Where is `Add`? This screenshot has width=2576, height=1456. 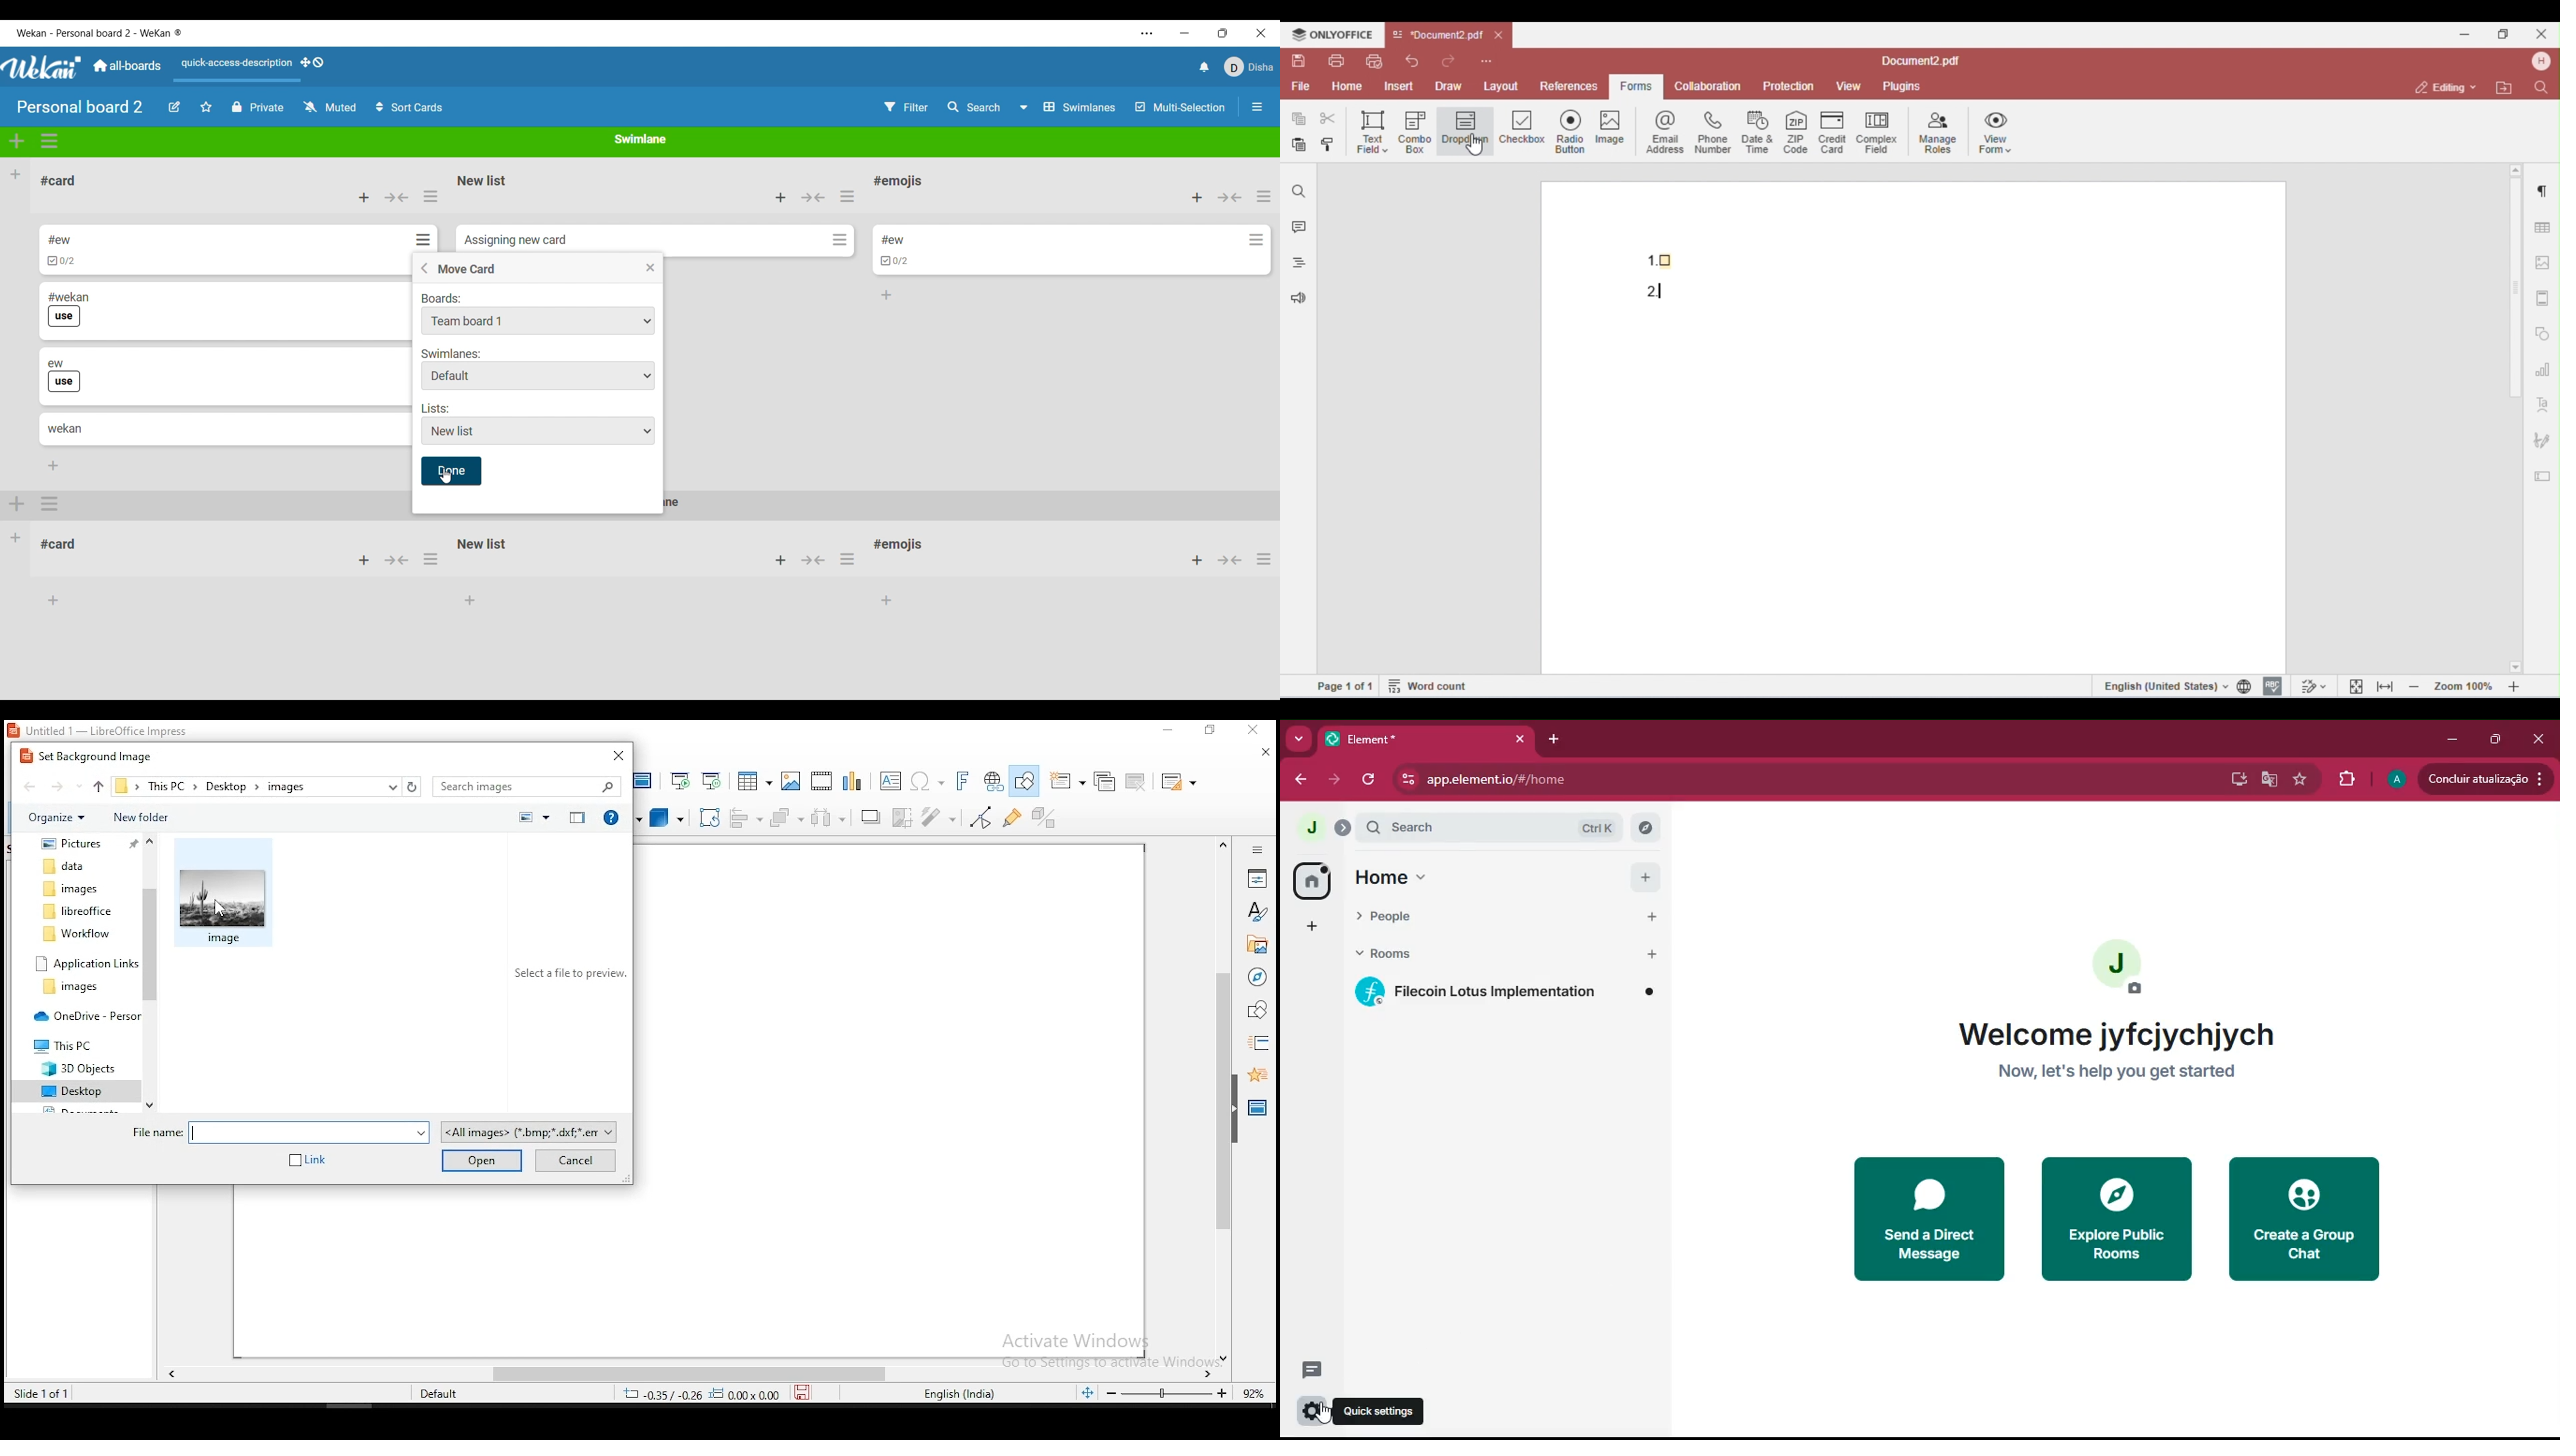
Add is located at coordinates (1644, 880).